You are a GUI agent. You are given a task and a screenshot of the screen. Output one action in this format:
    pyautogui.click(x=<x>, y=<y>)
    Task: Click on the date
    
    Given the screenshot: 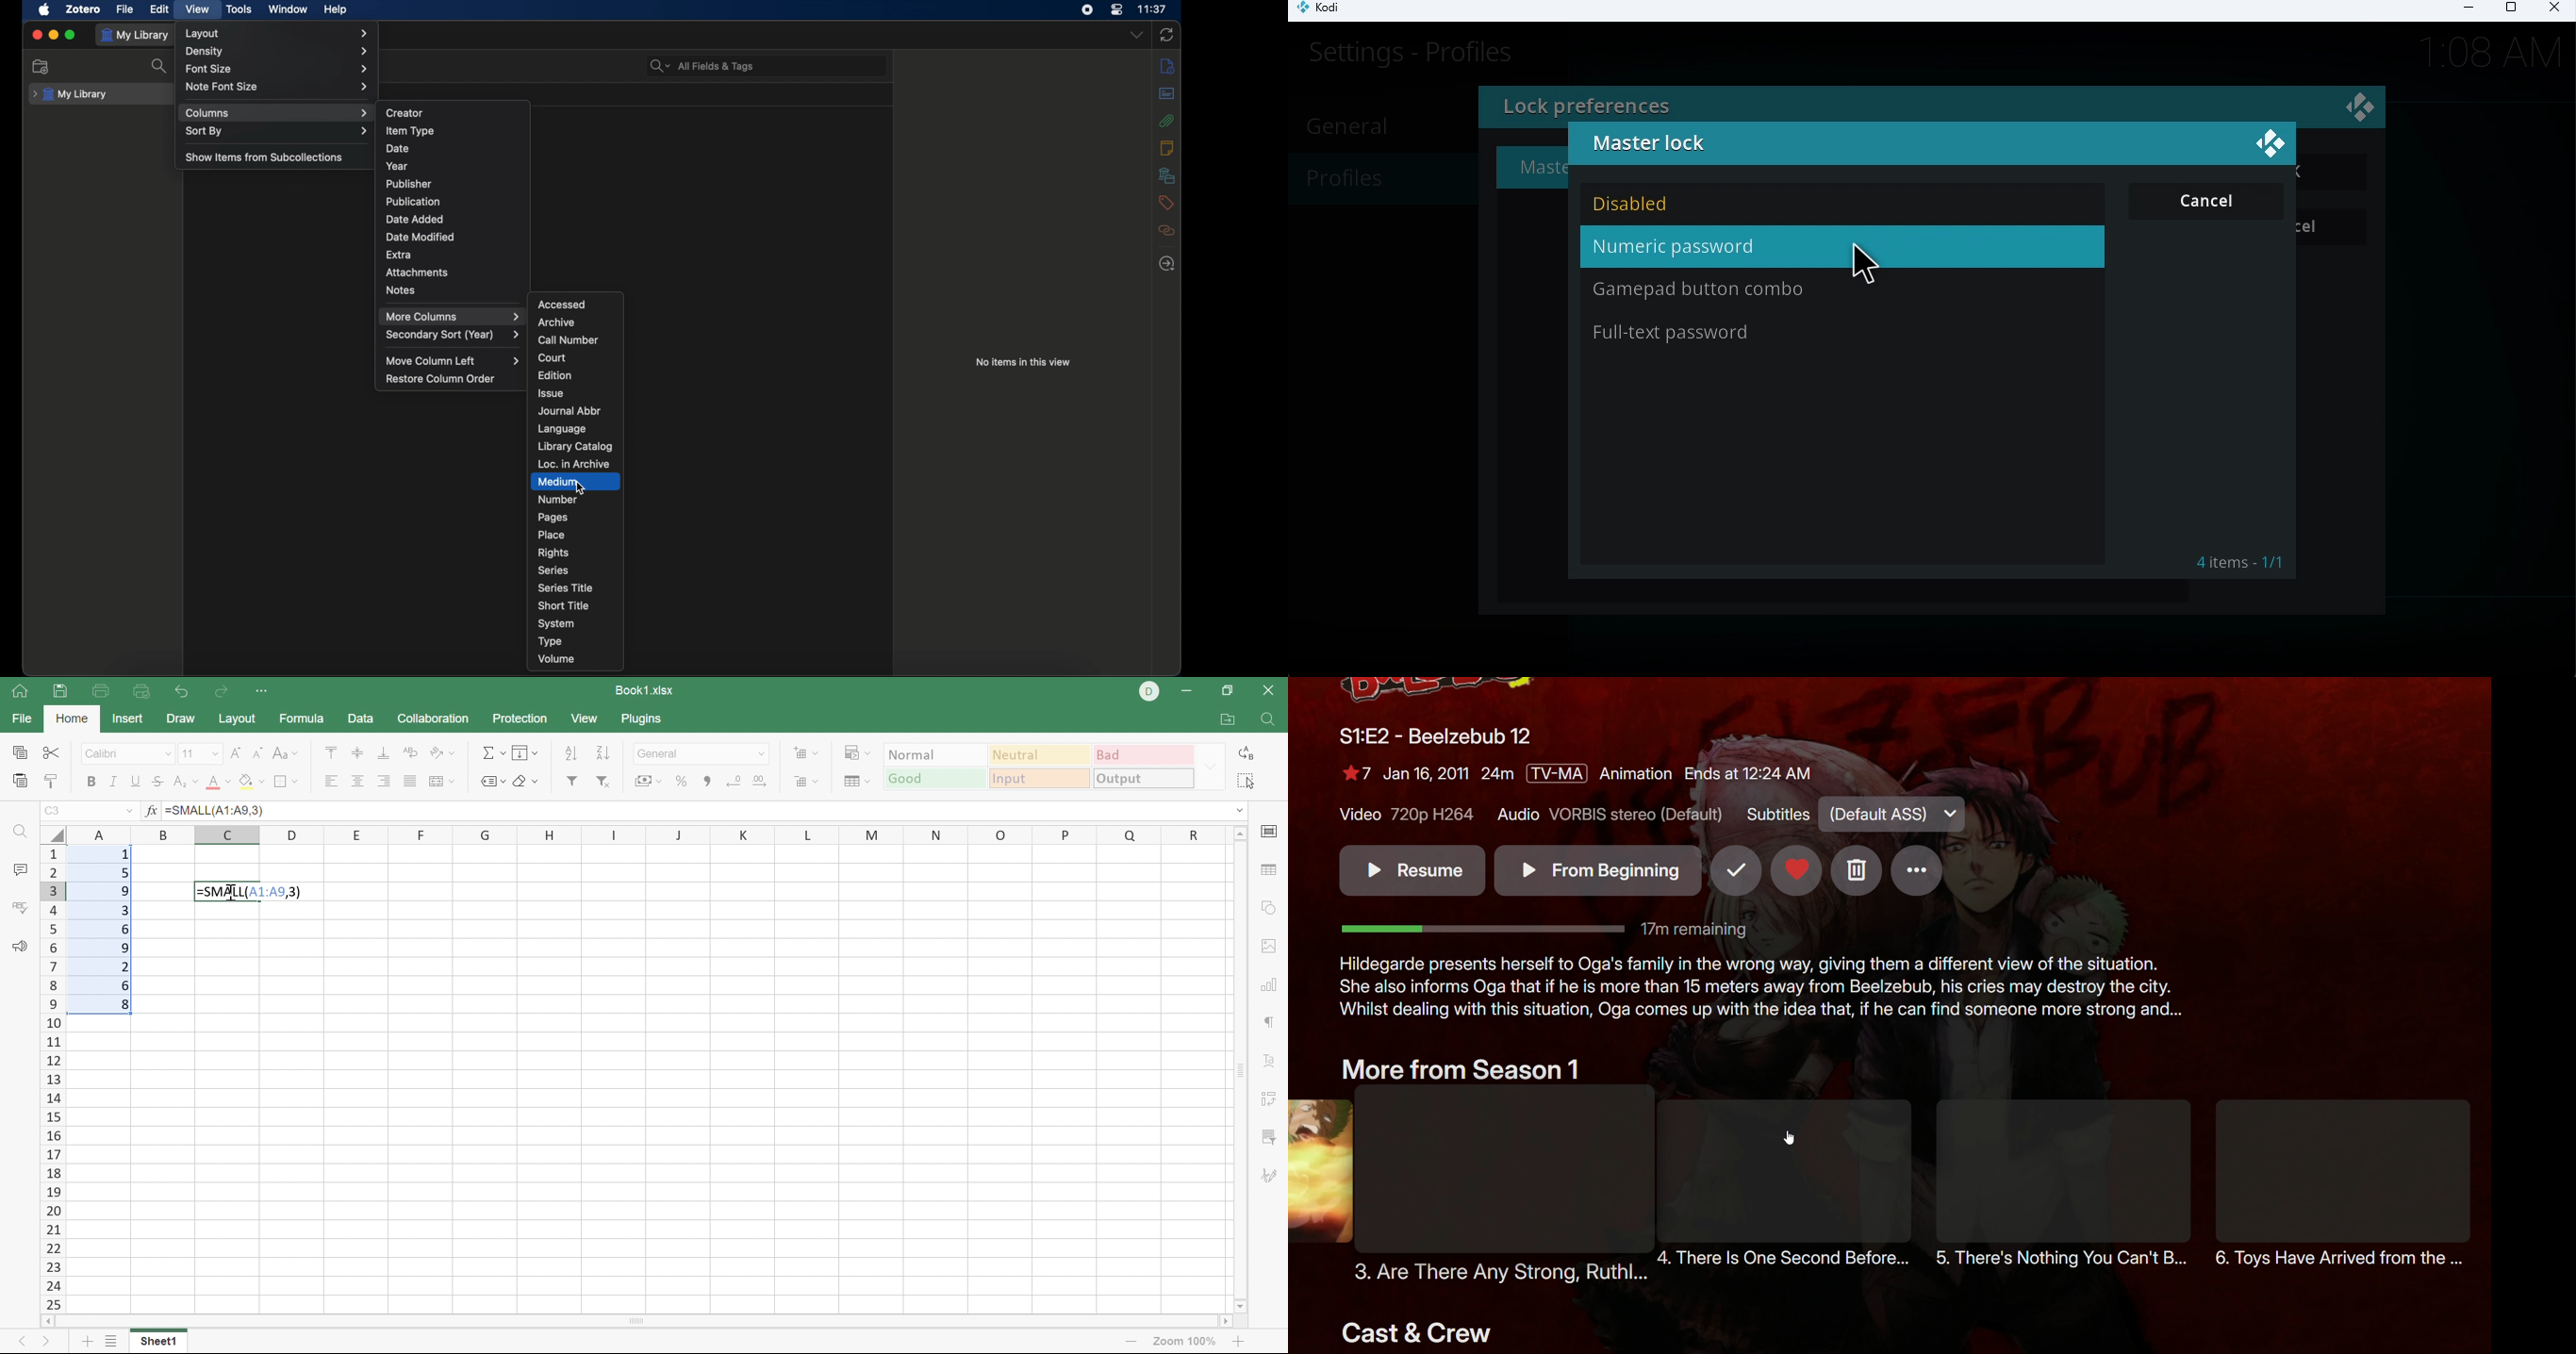 What is the action you would take?
    pyautogui.click(x=397, y=149)
    